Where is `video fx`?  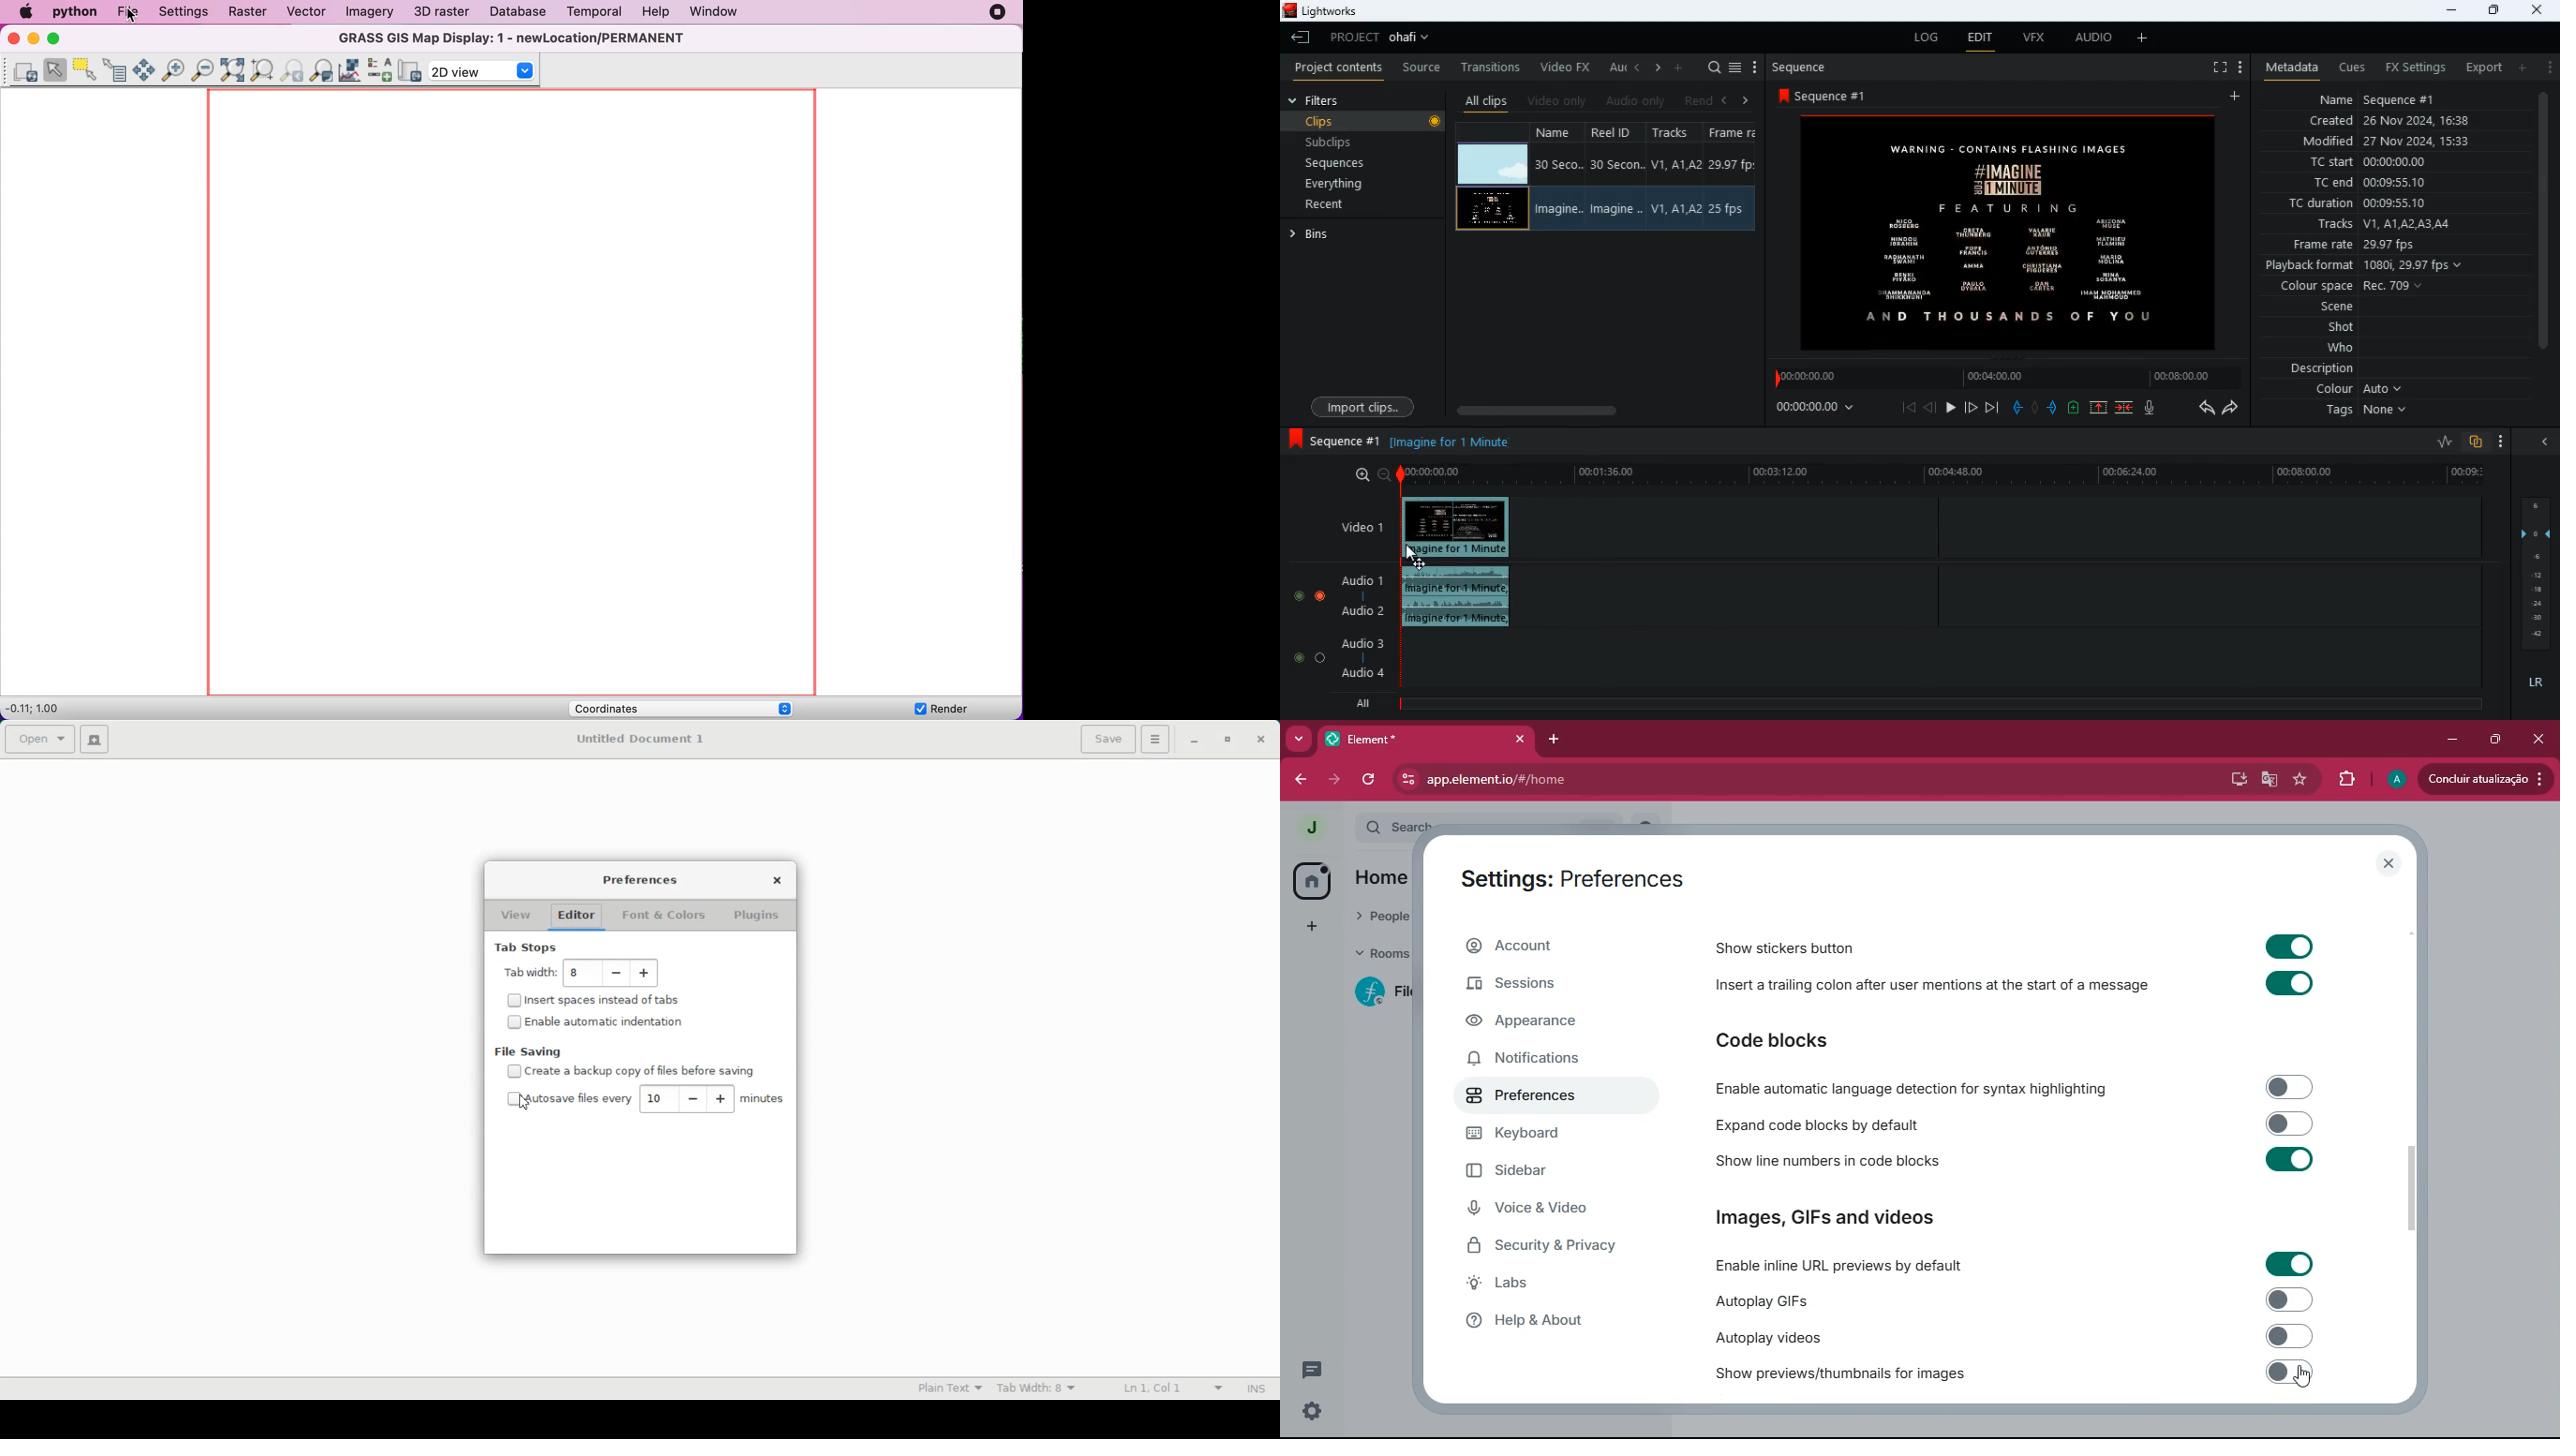 video fx is located at coordinates (1568, 67).